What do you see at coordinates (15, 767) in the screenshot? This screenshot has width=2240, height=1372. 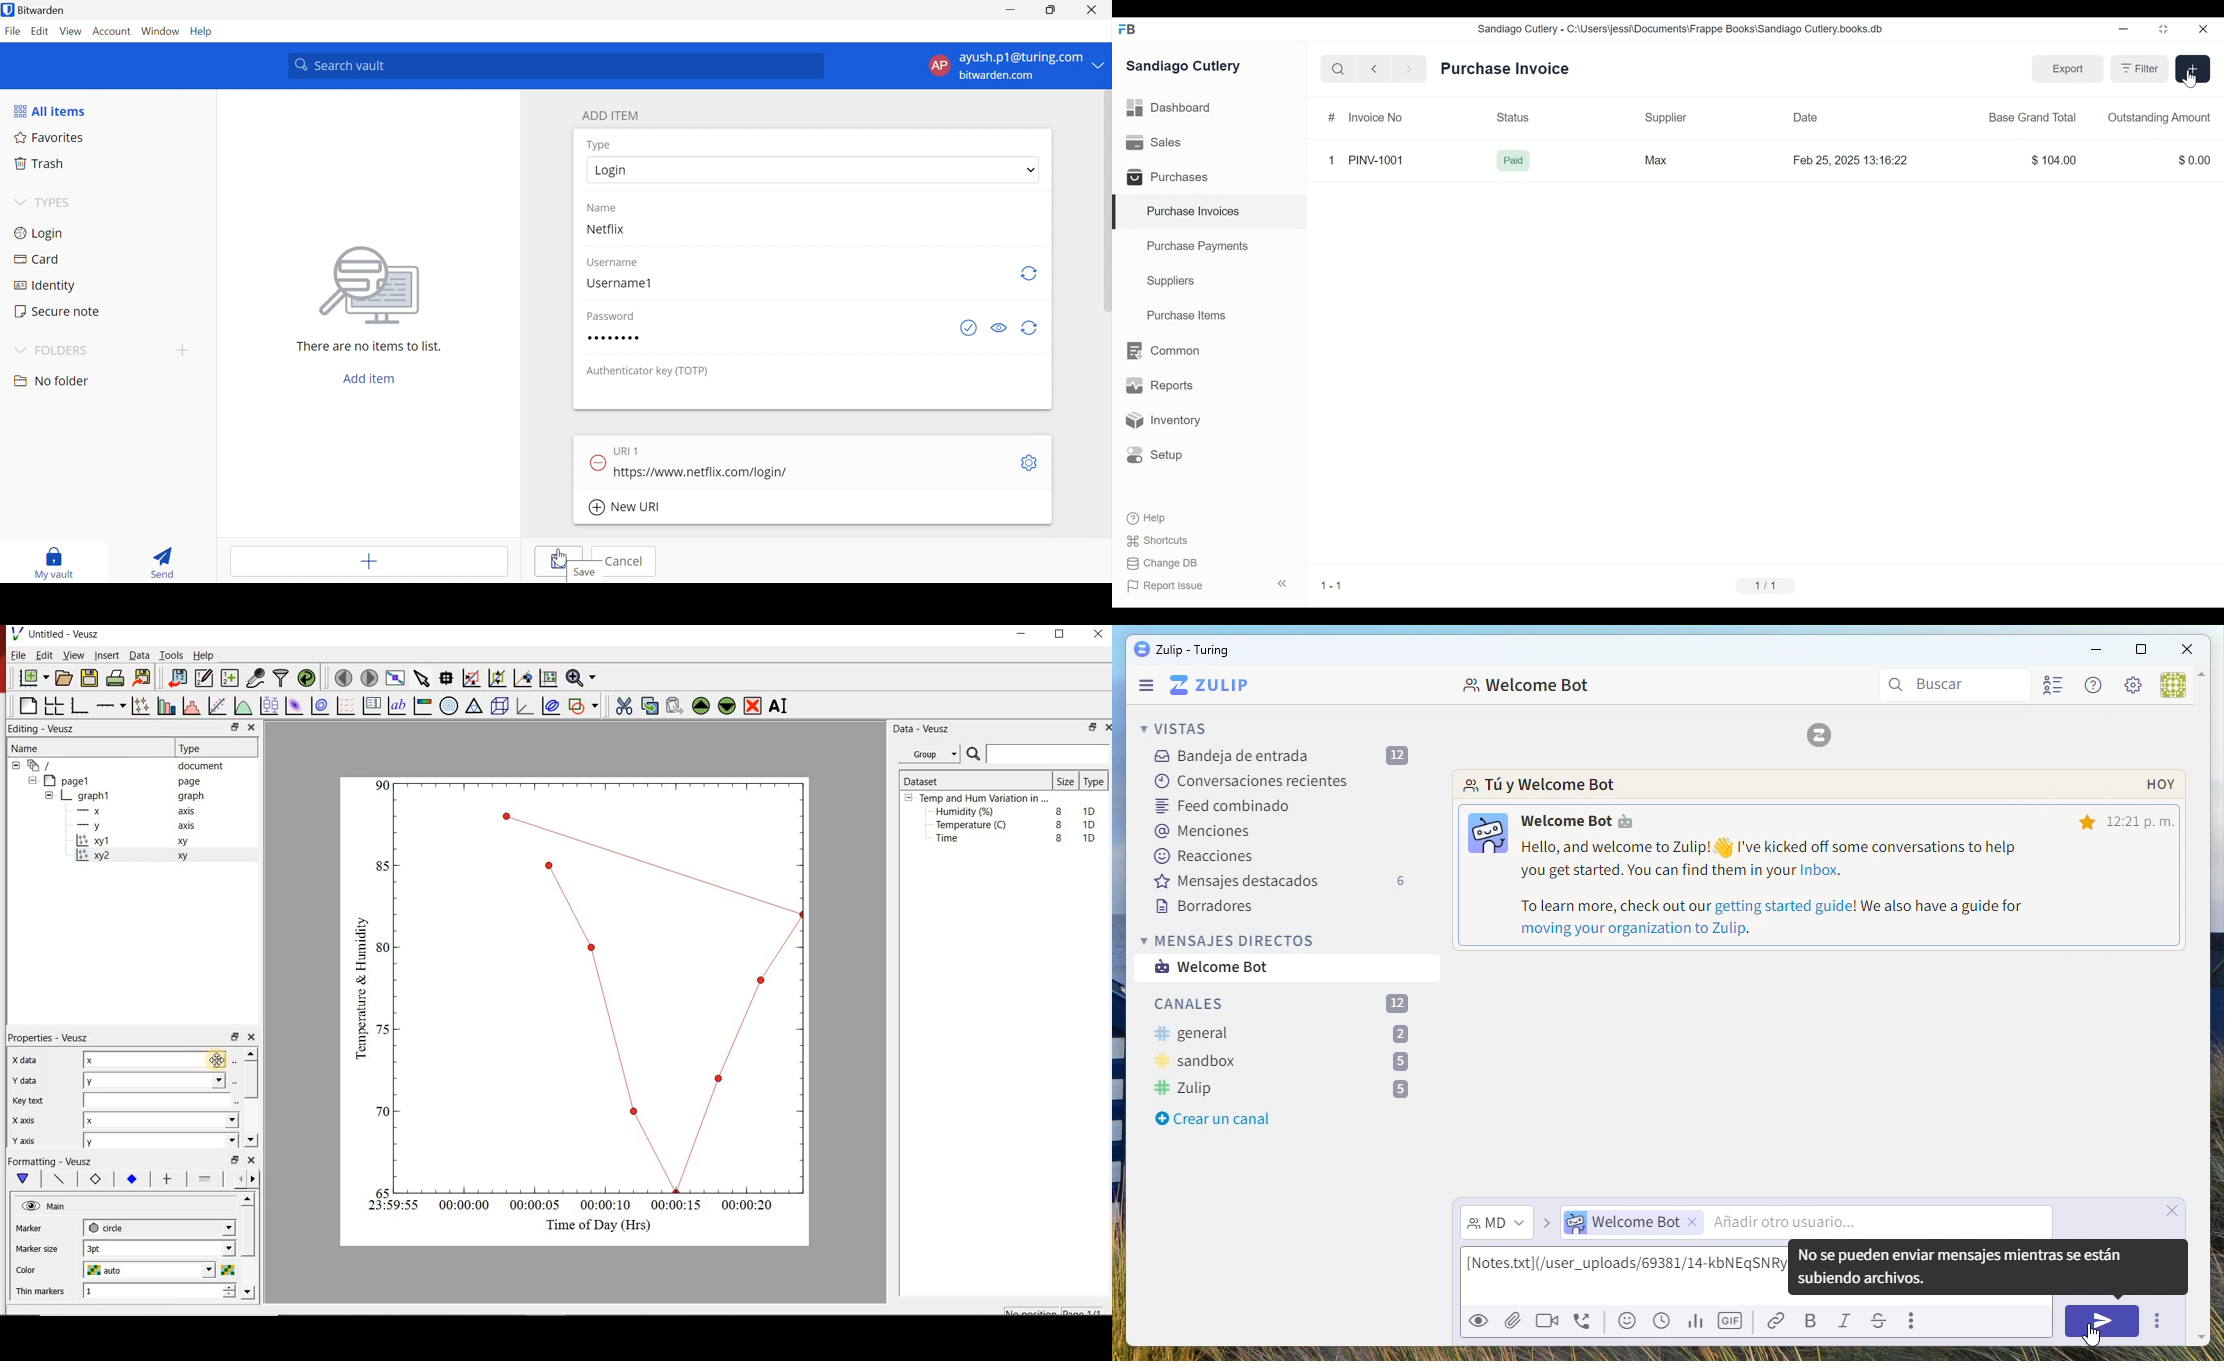 I see `hide sub menu` at bounding box center [15, 767].